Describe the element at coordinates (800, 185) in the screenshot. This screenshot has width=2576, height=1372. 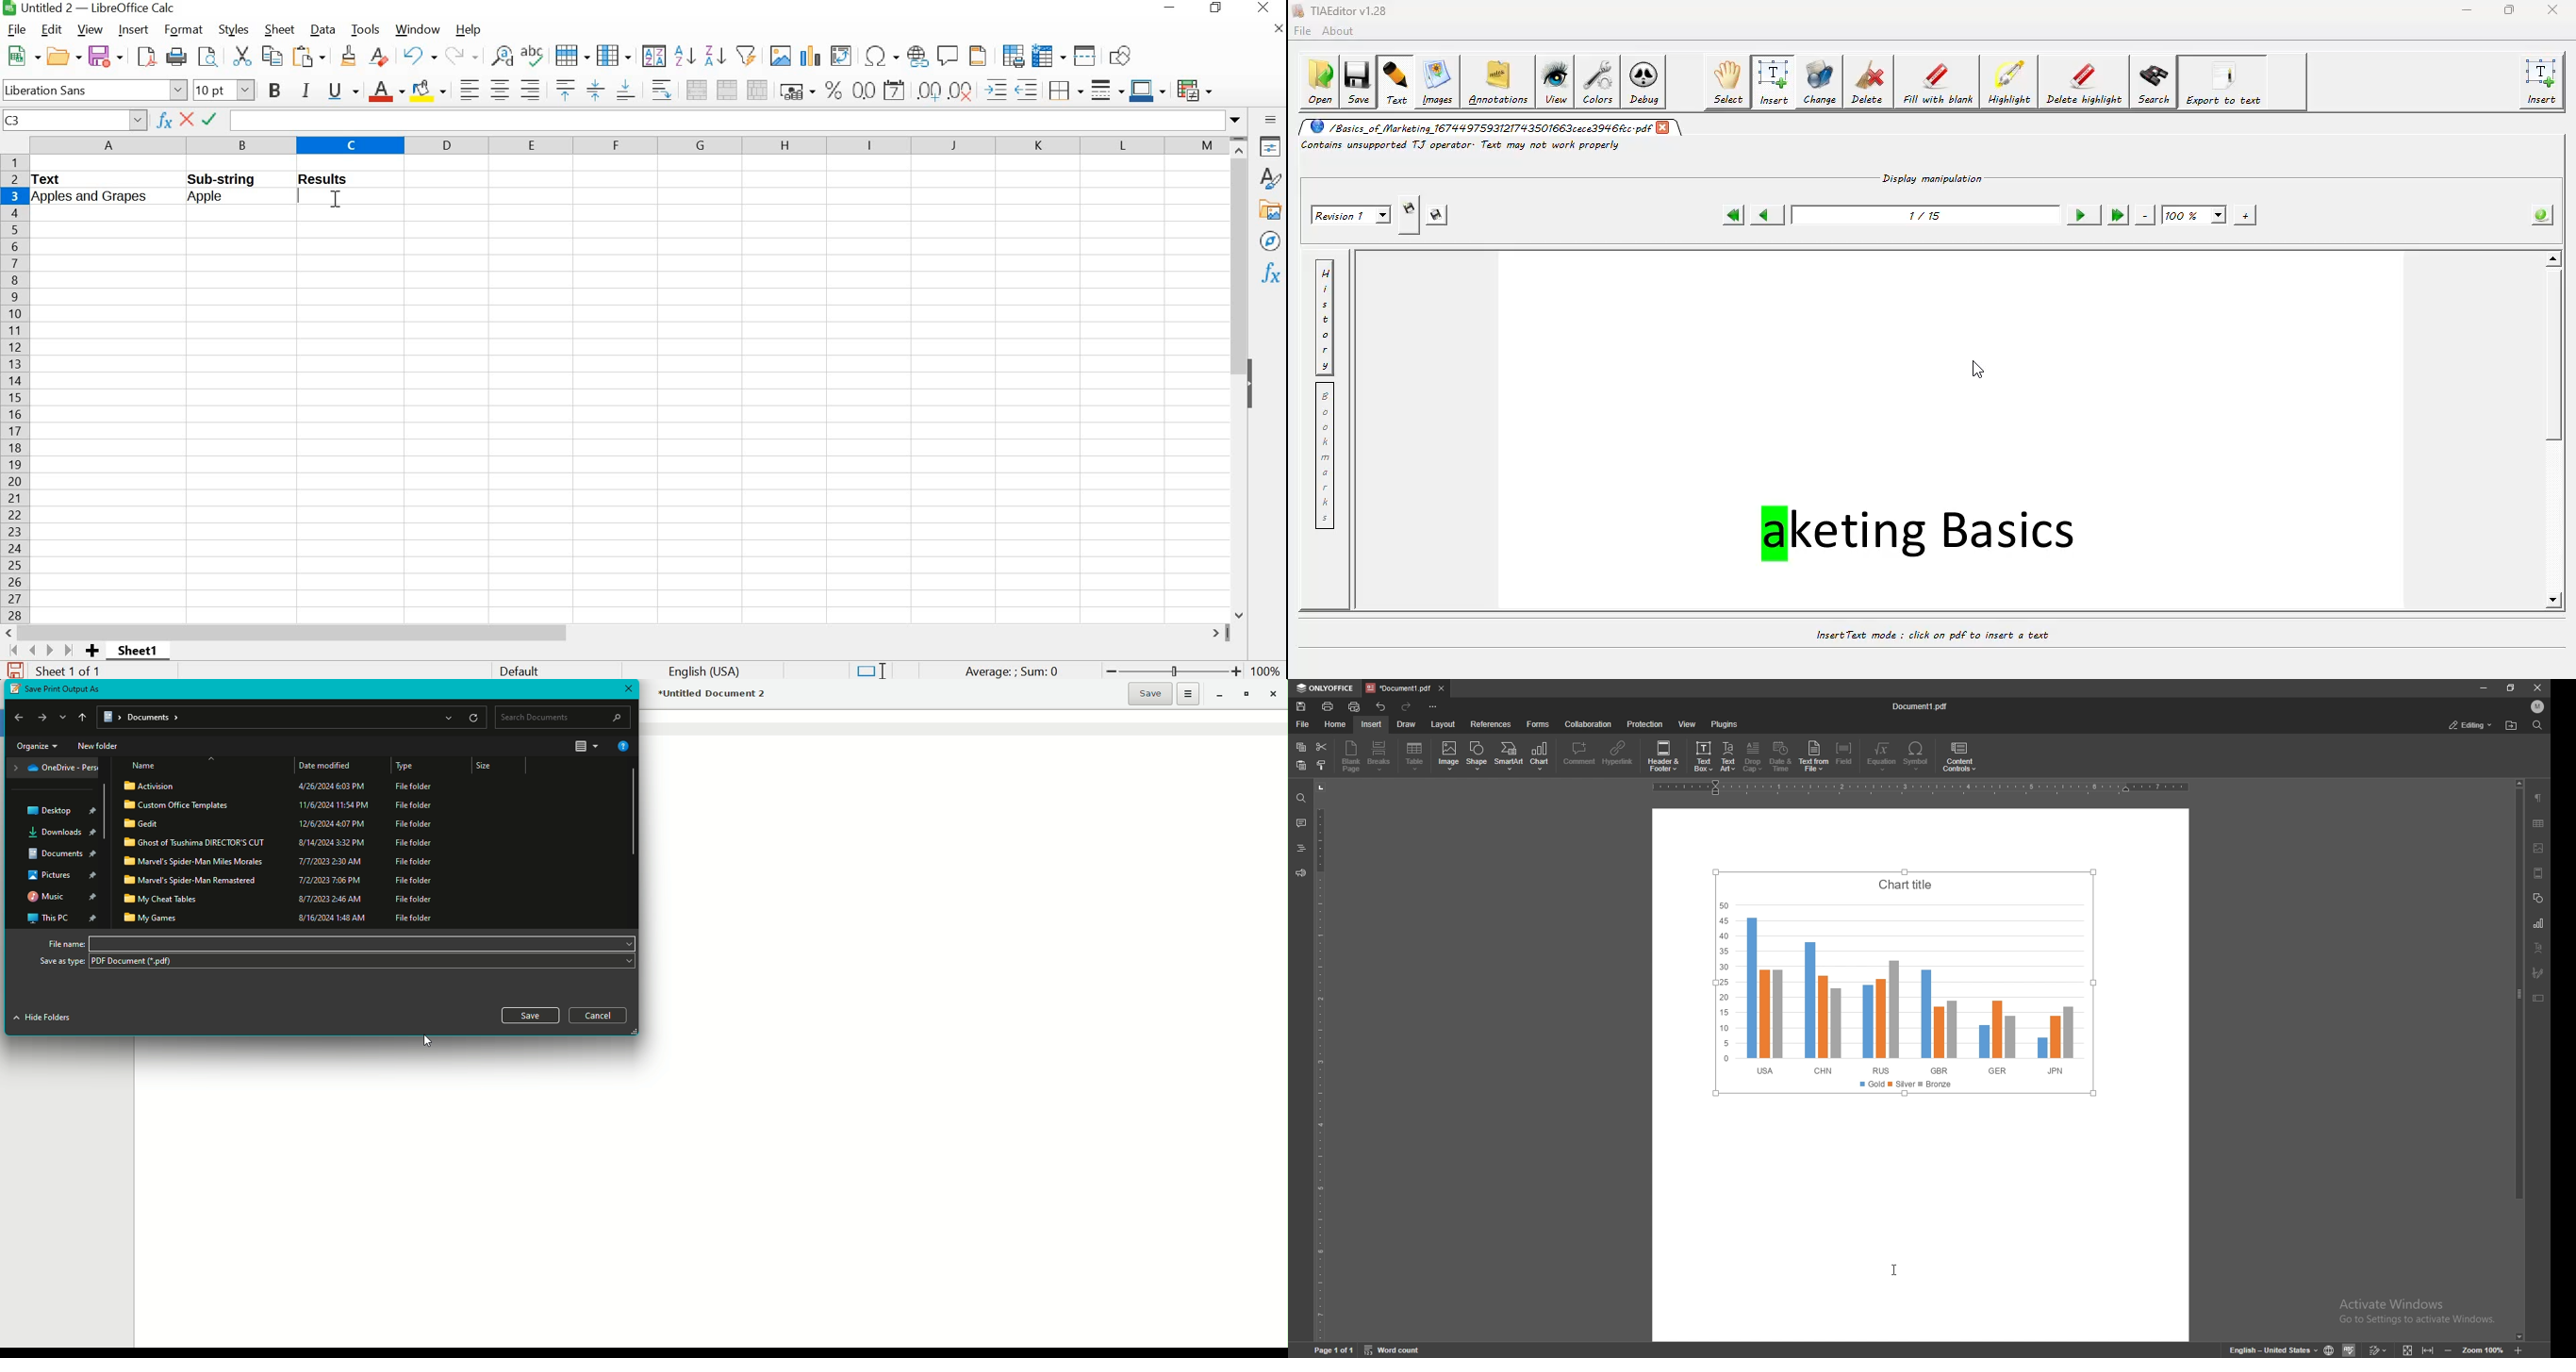
I see `cells` at that location.